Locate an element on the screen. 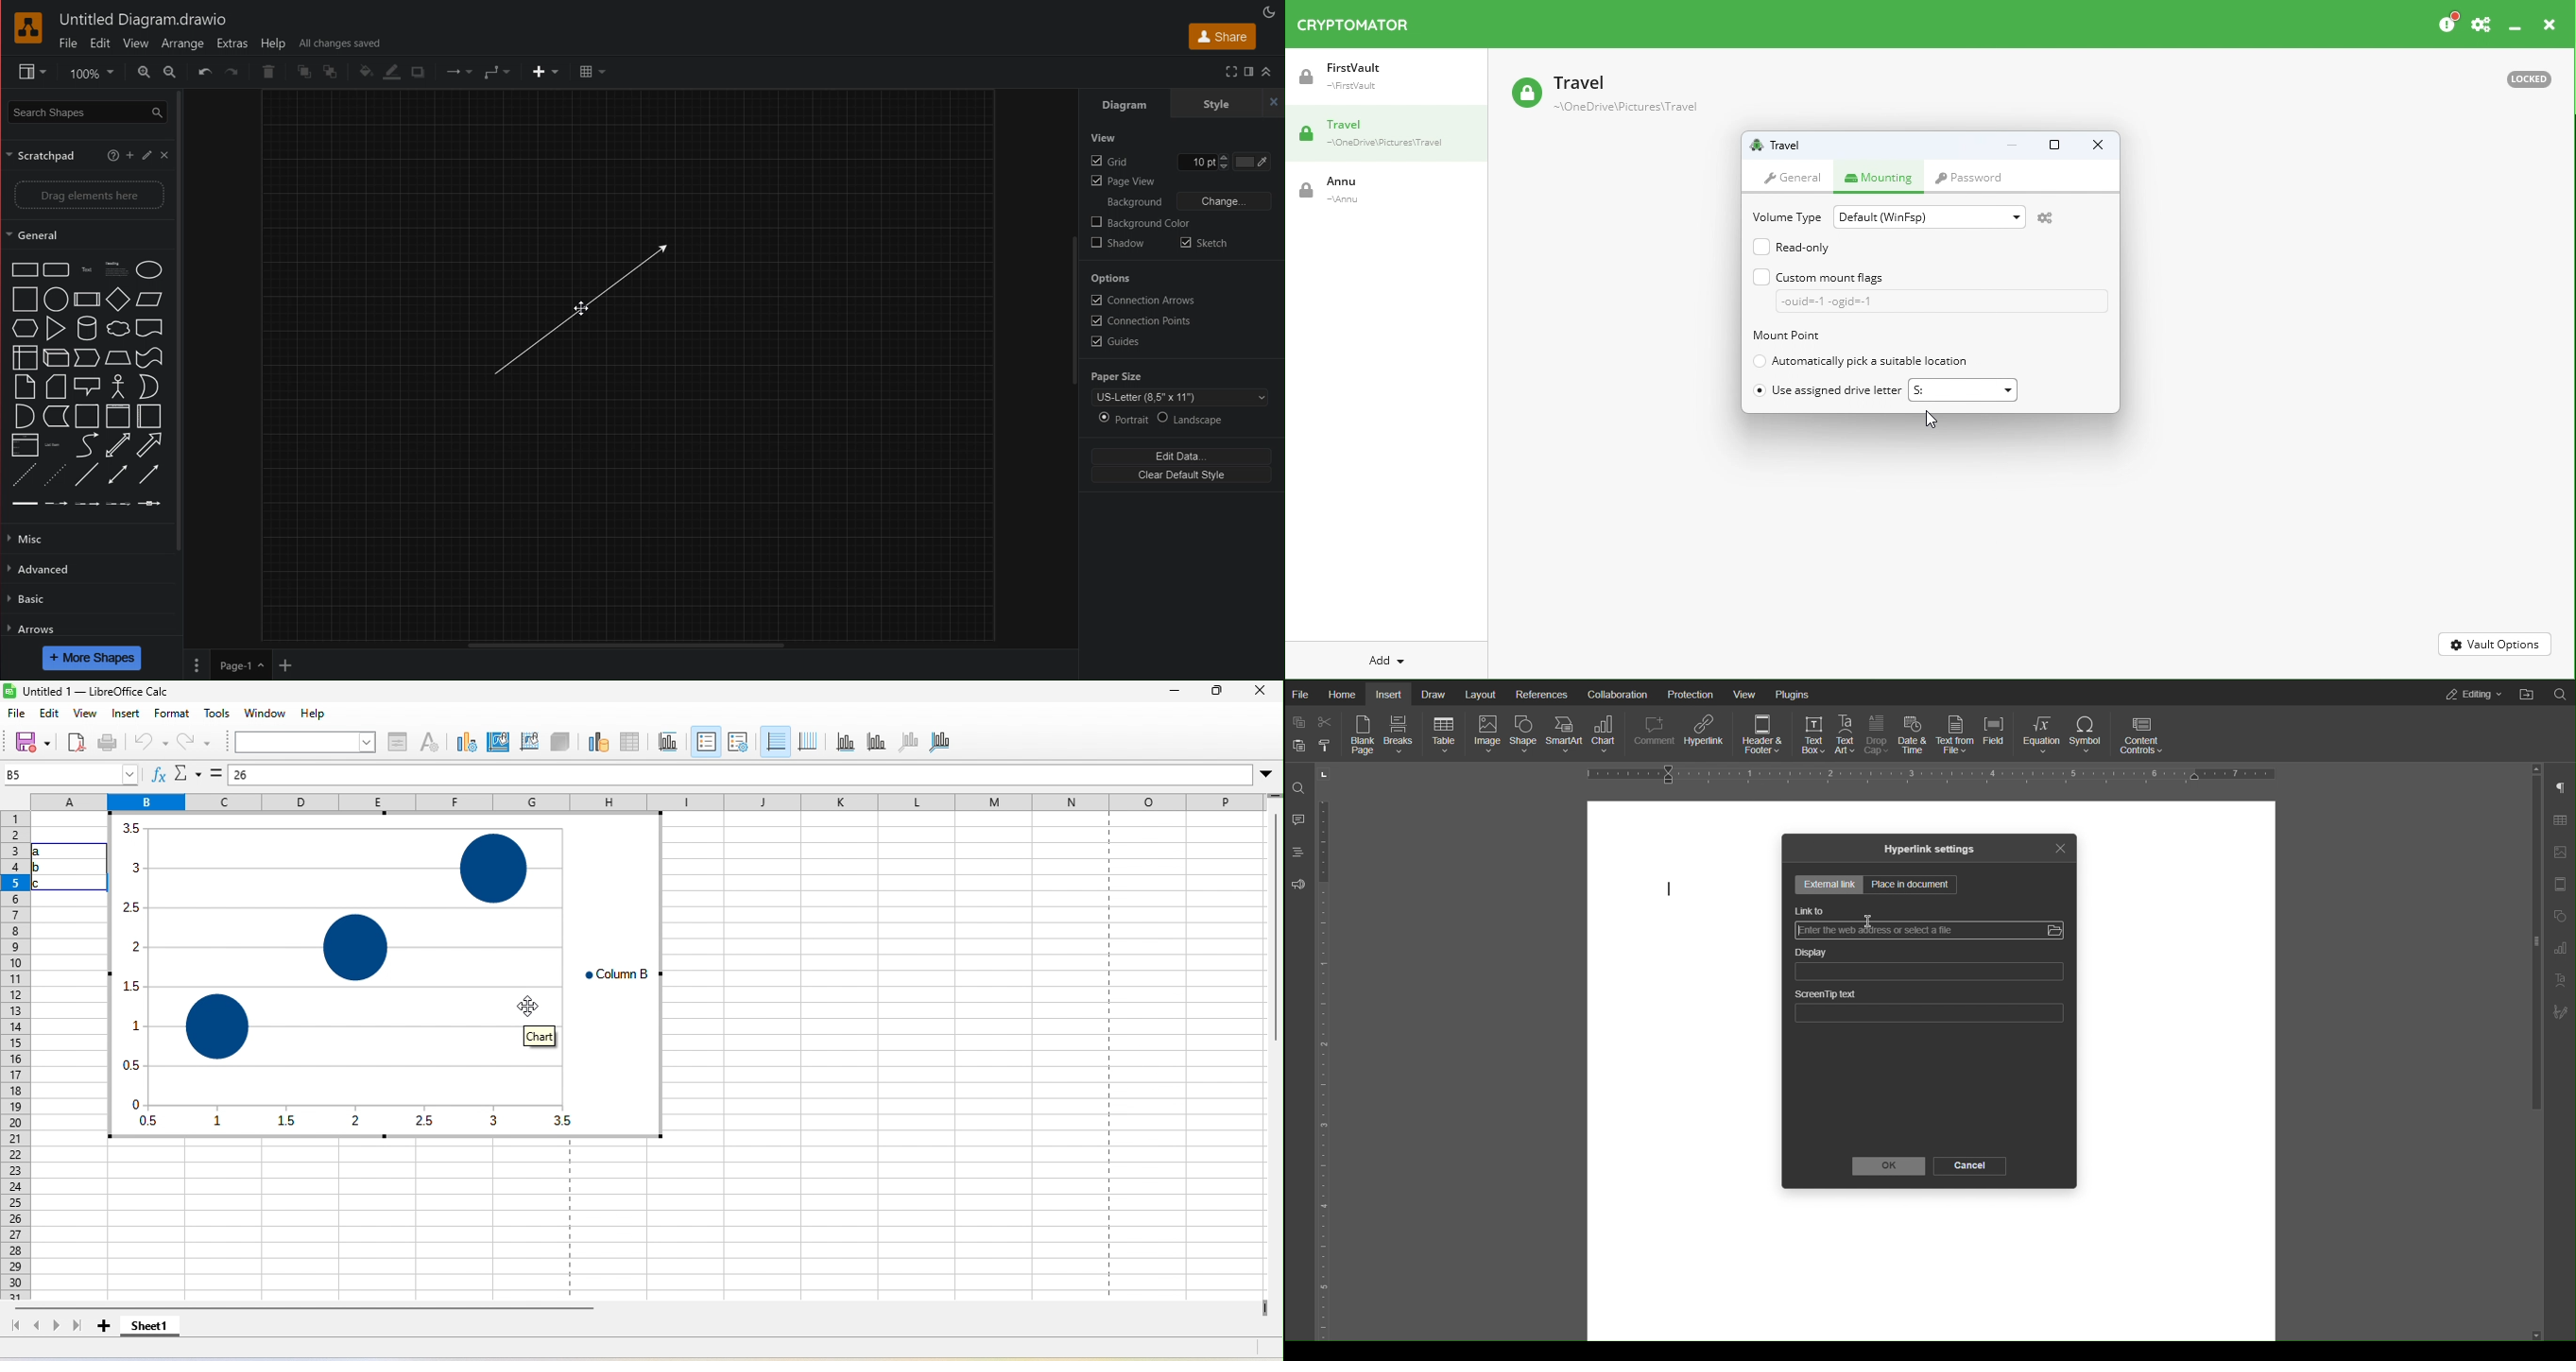 The width and height of the screenshot is (2576, 1372). redo is located at coordinates (193, 742).